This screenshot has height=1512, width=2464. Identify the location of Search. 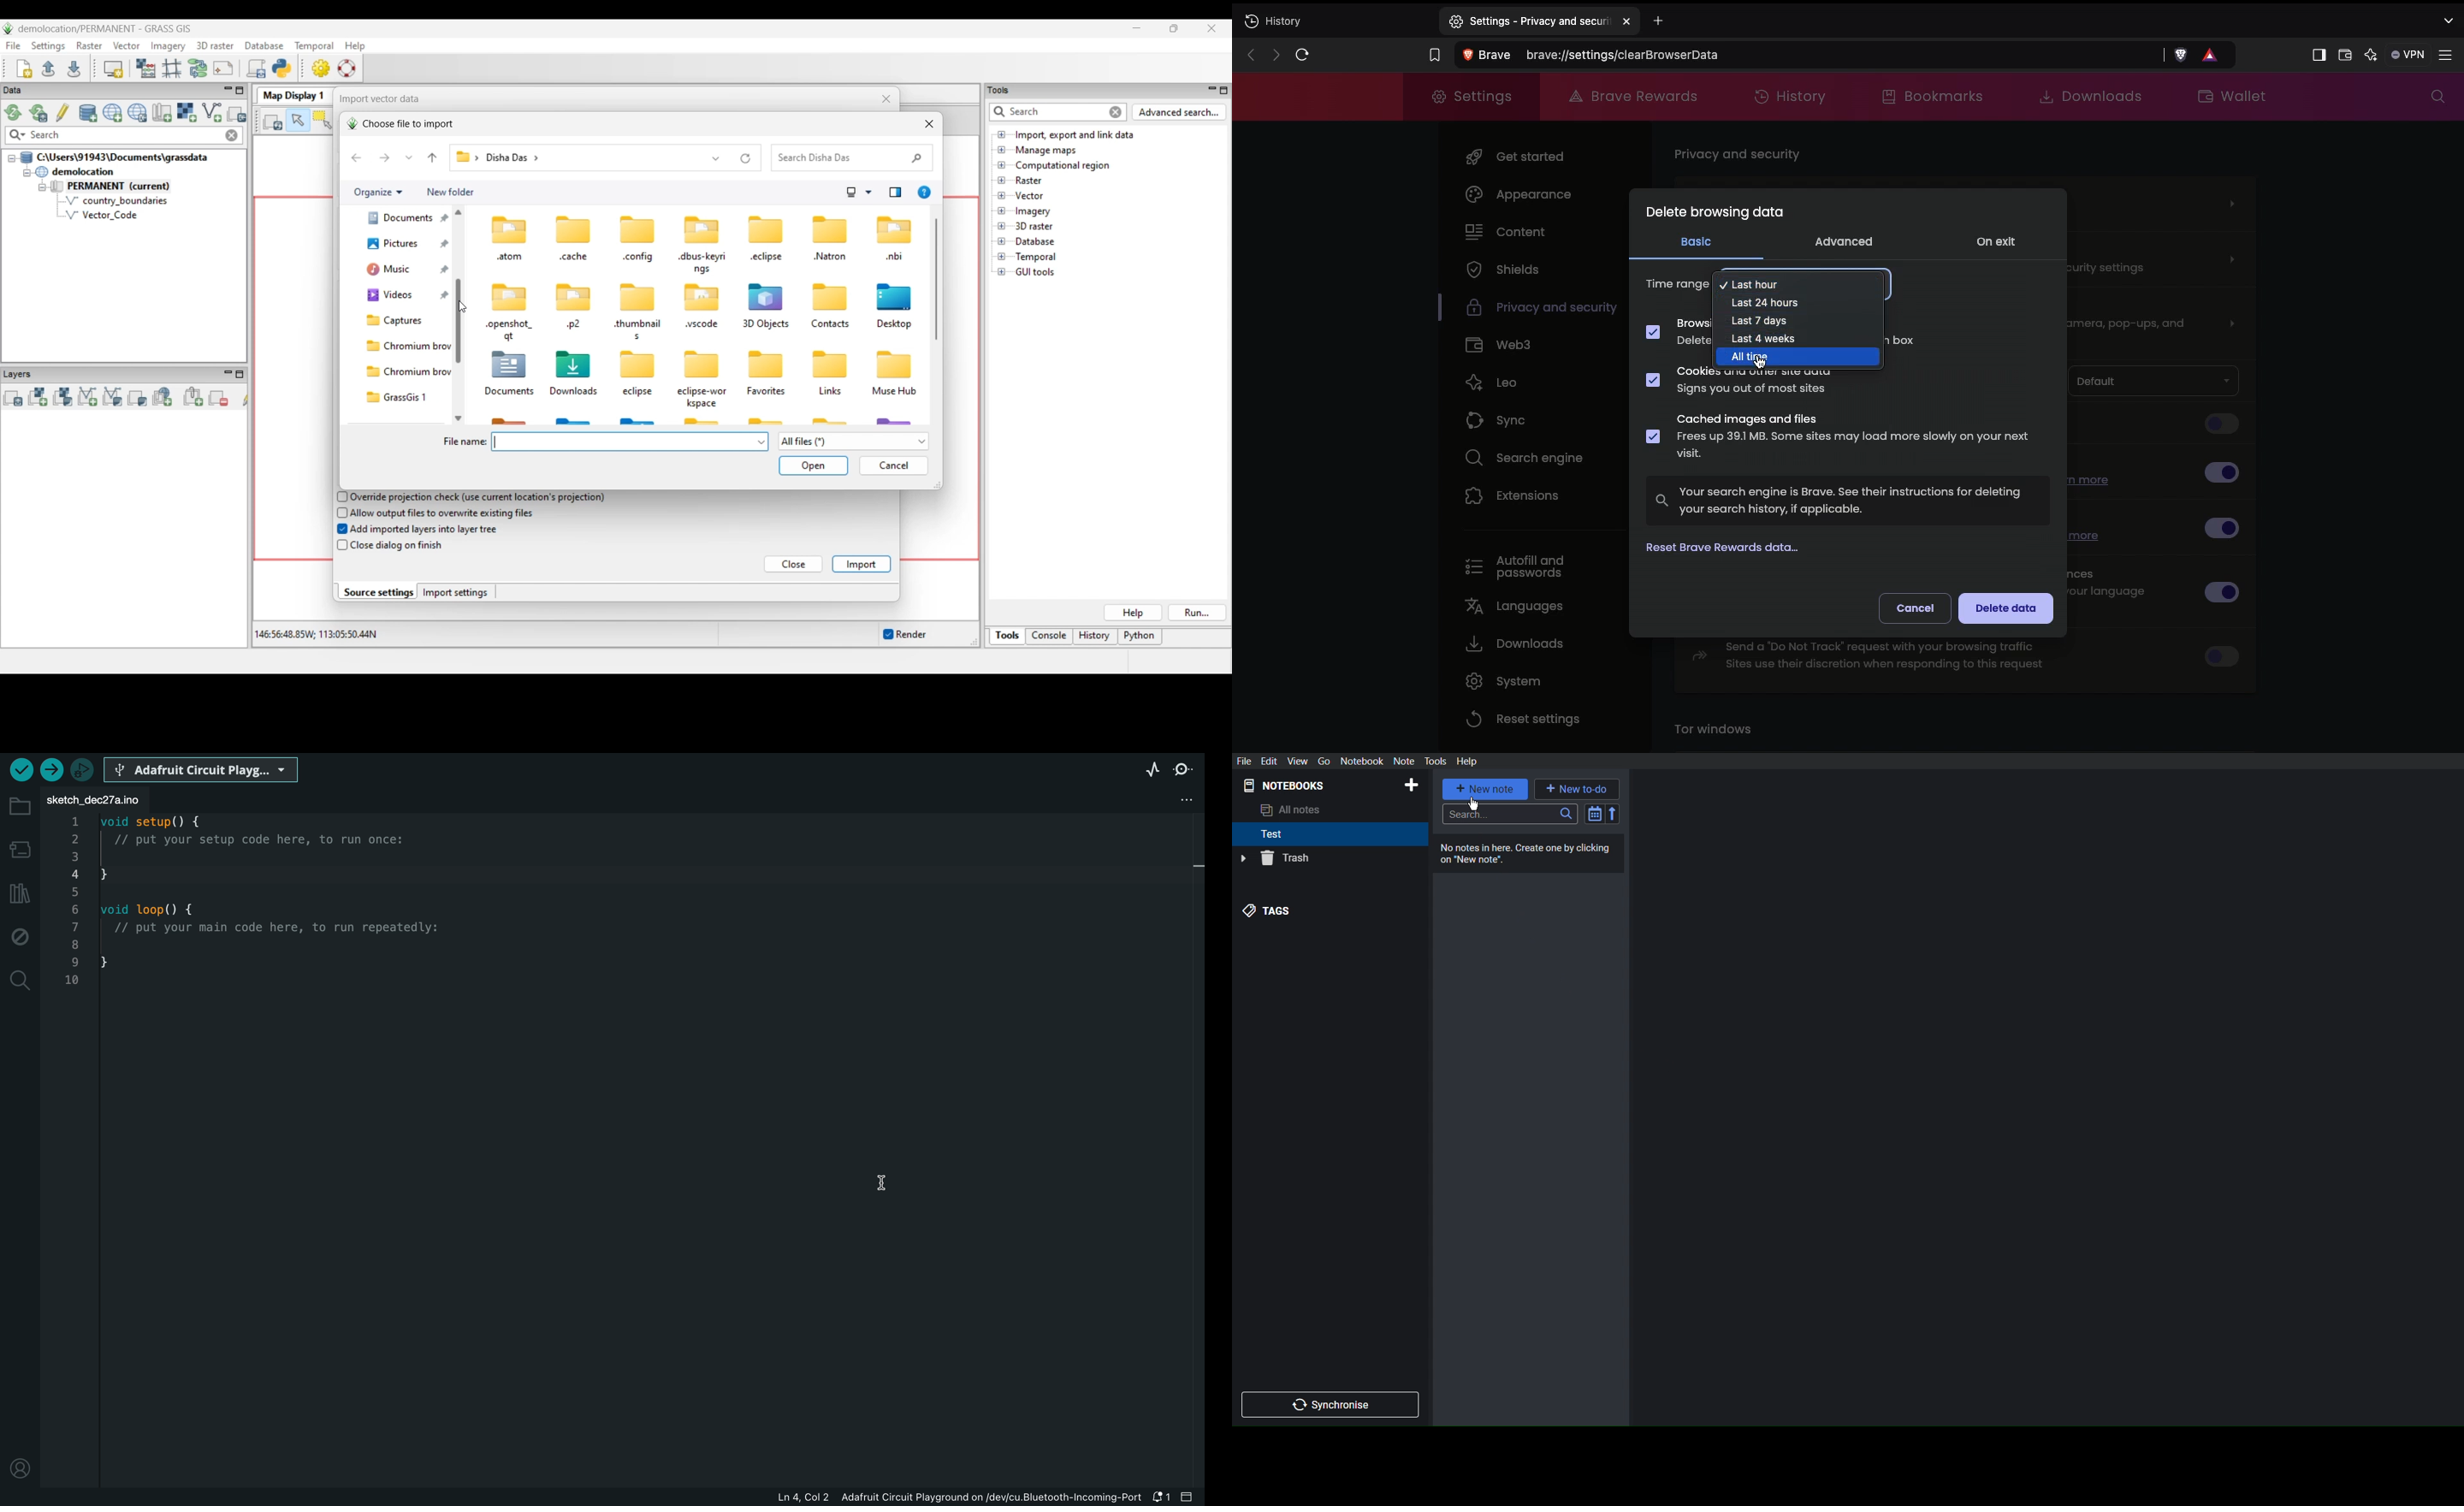
(1510, 815).